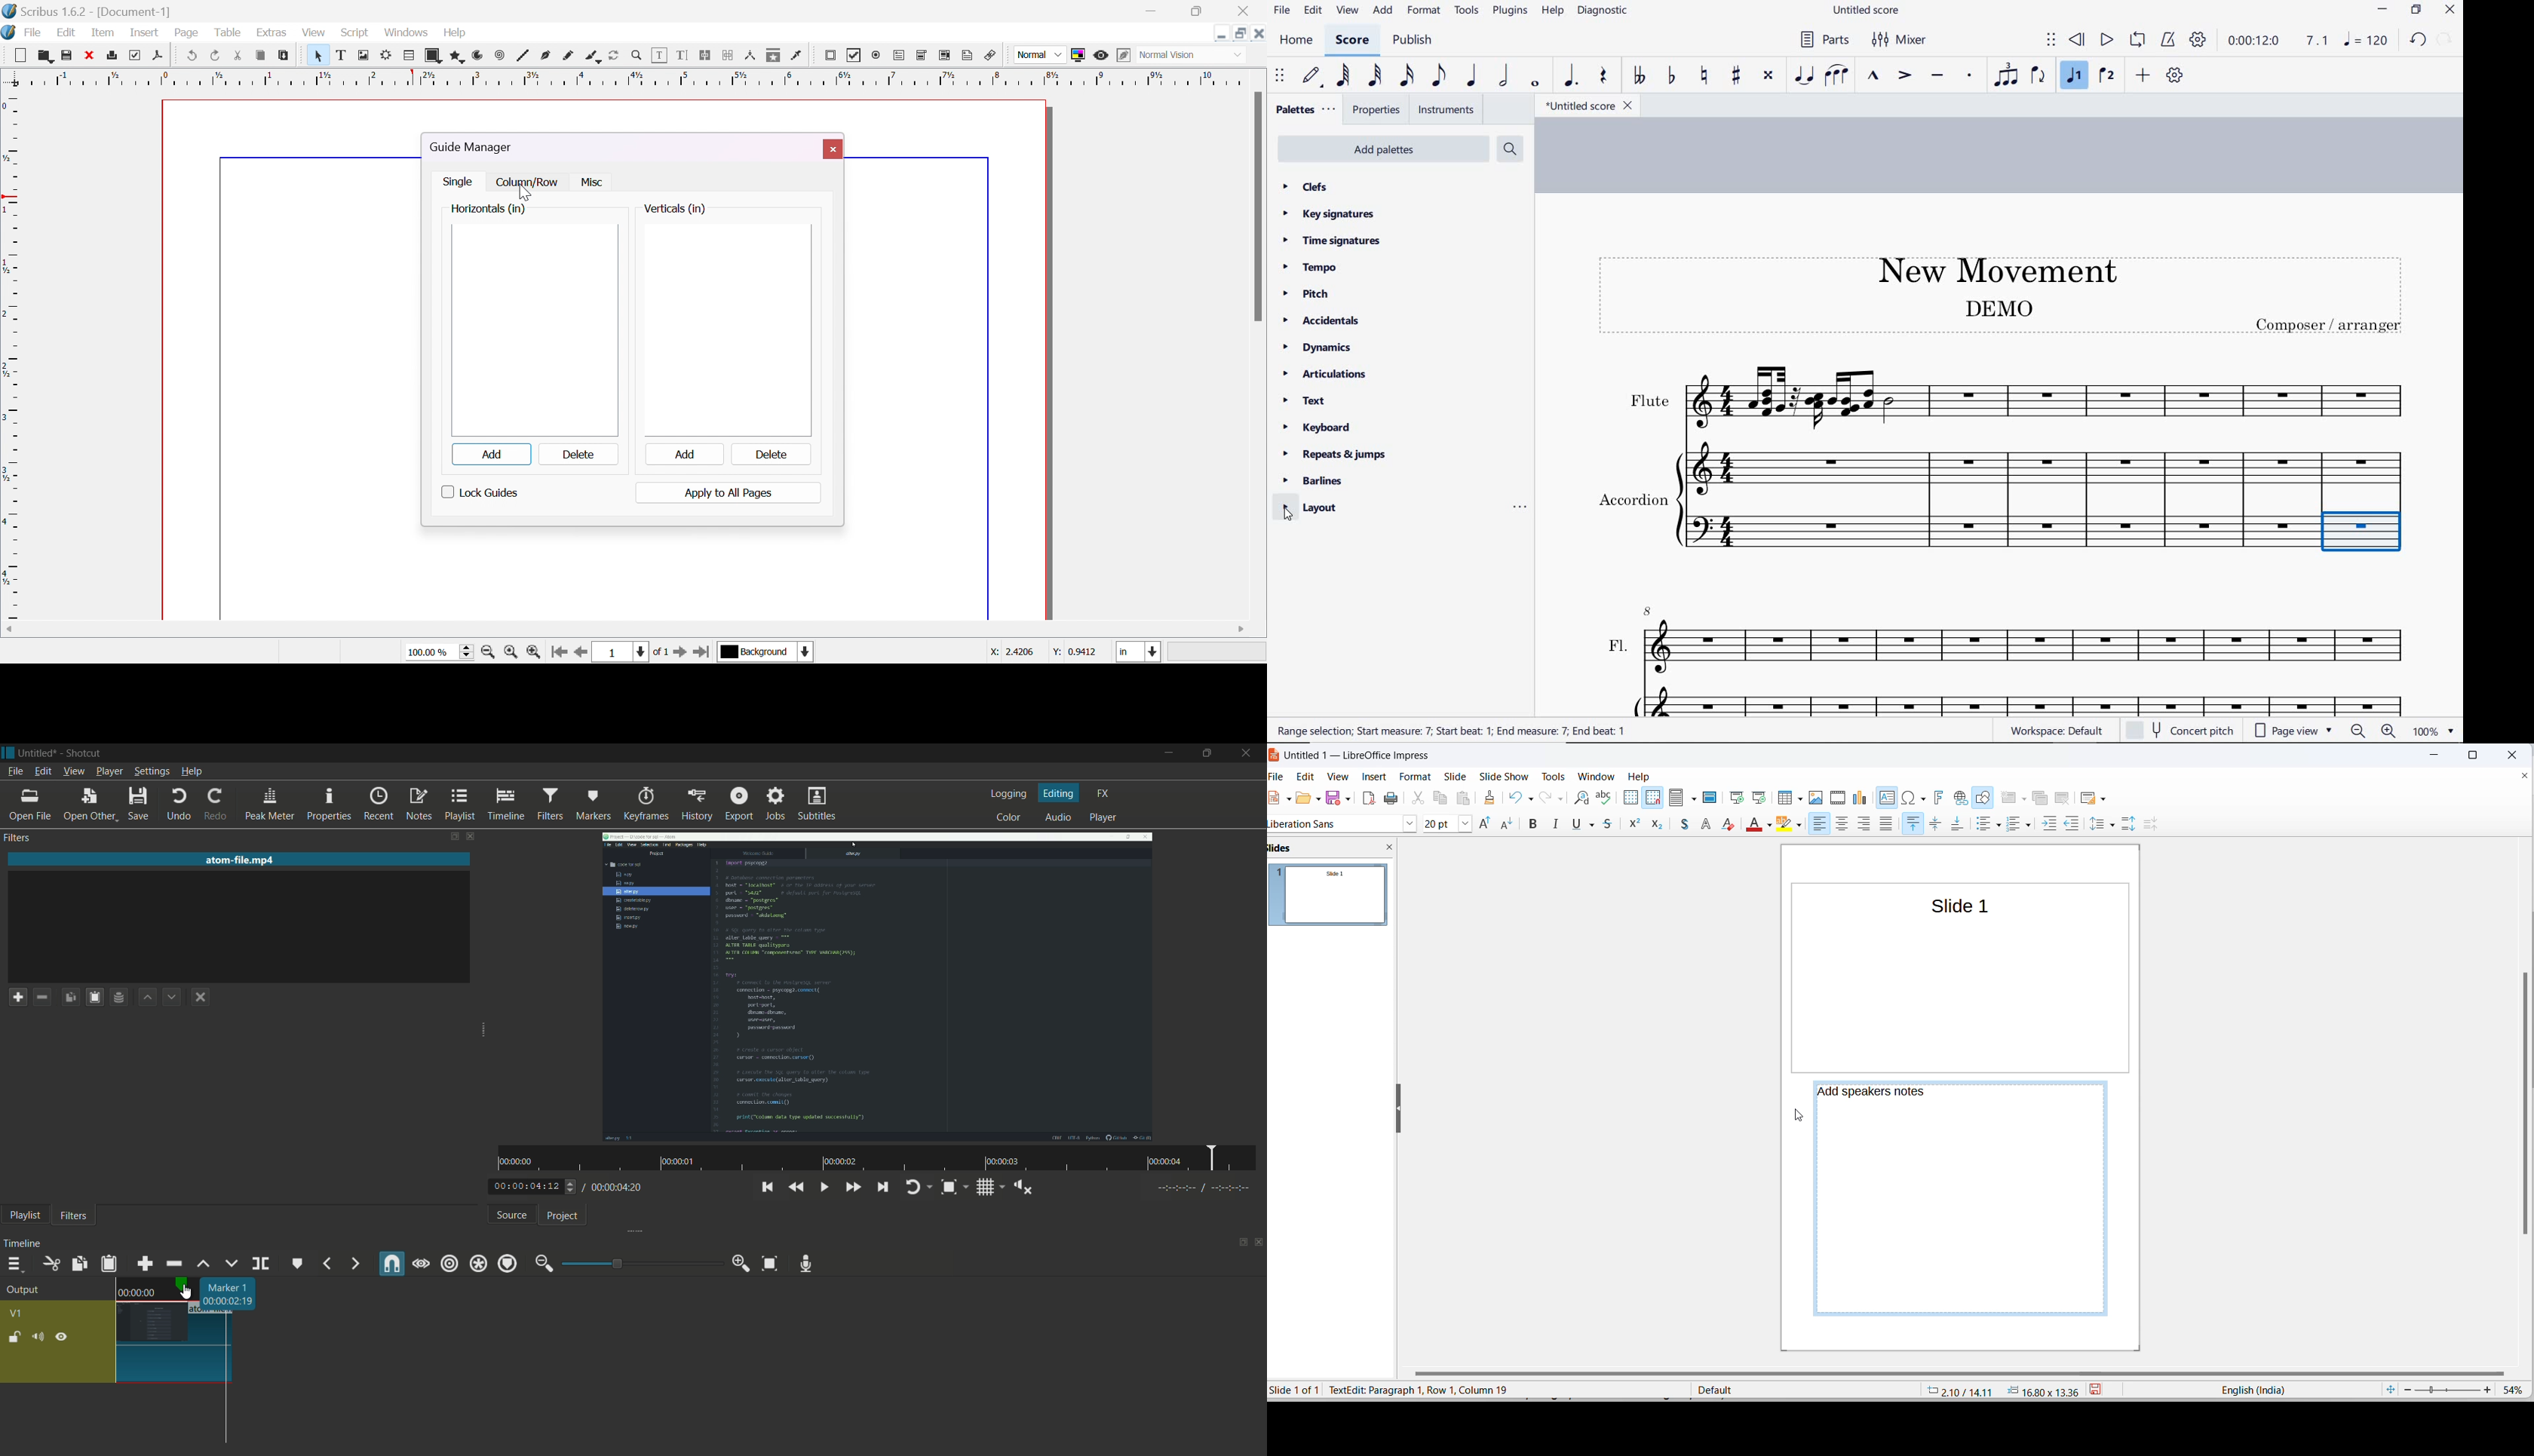 This screenshot has width=2548, height=1456. What do you see at coordinates (1308, 776) in the screenshot?
I see `edit` at bounding box center [1308, 776].